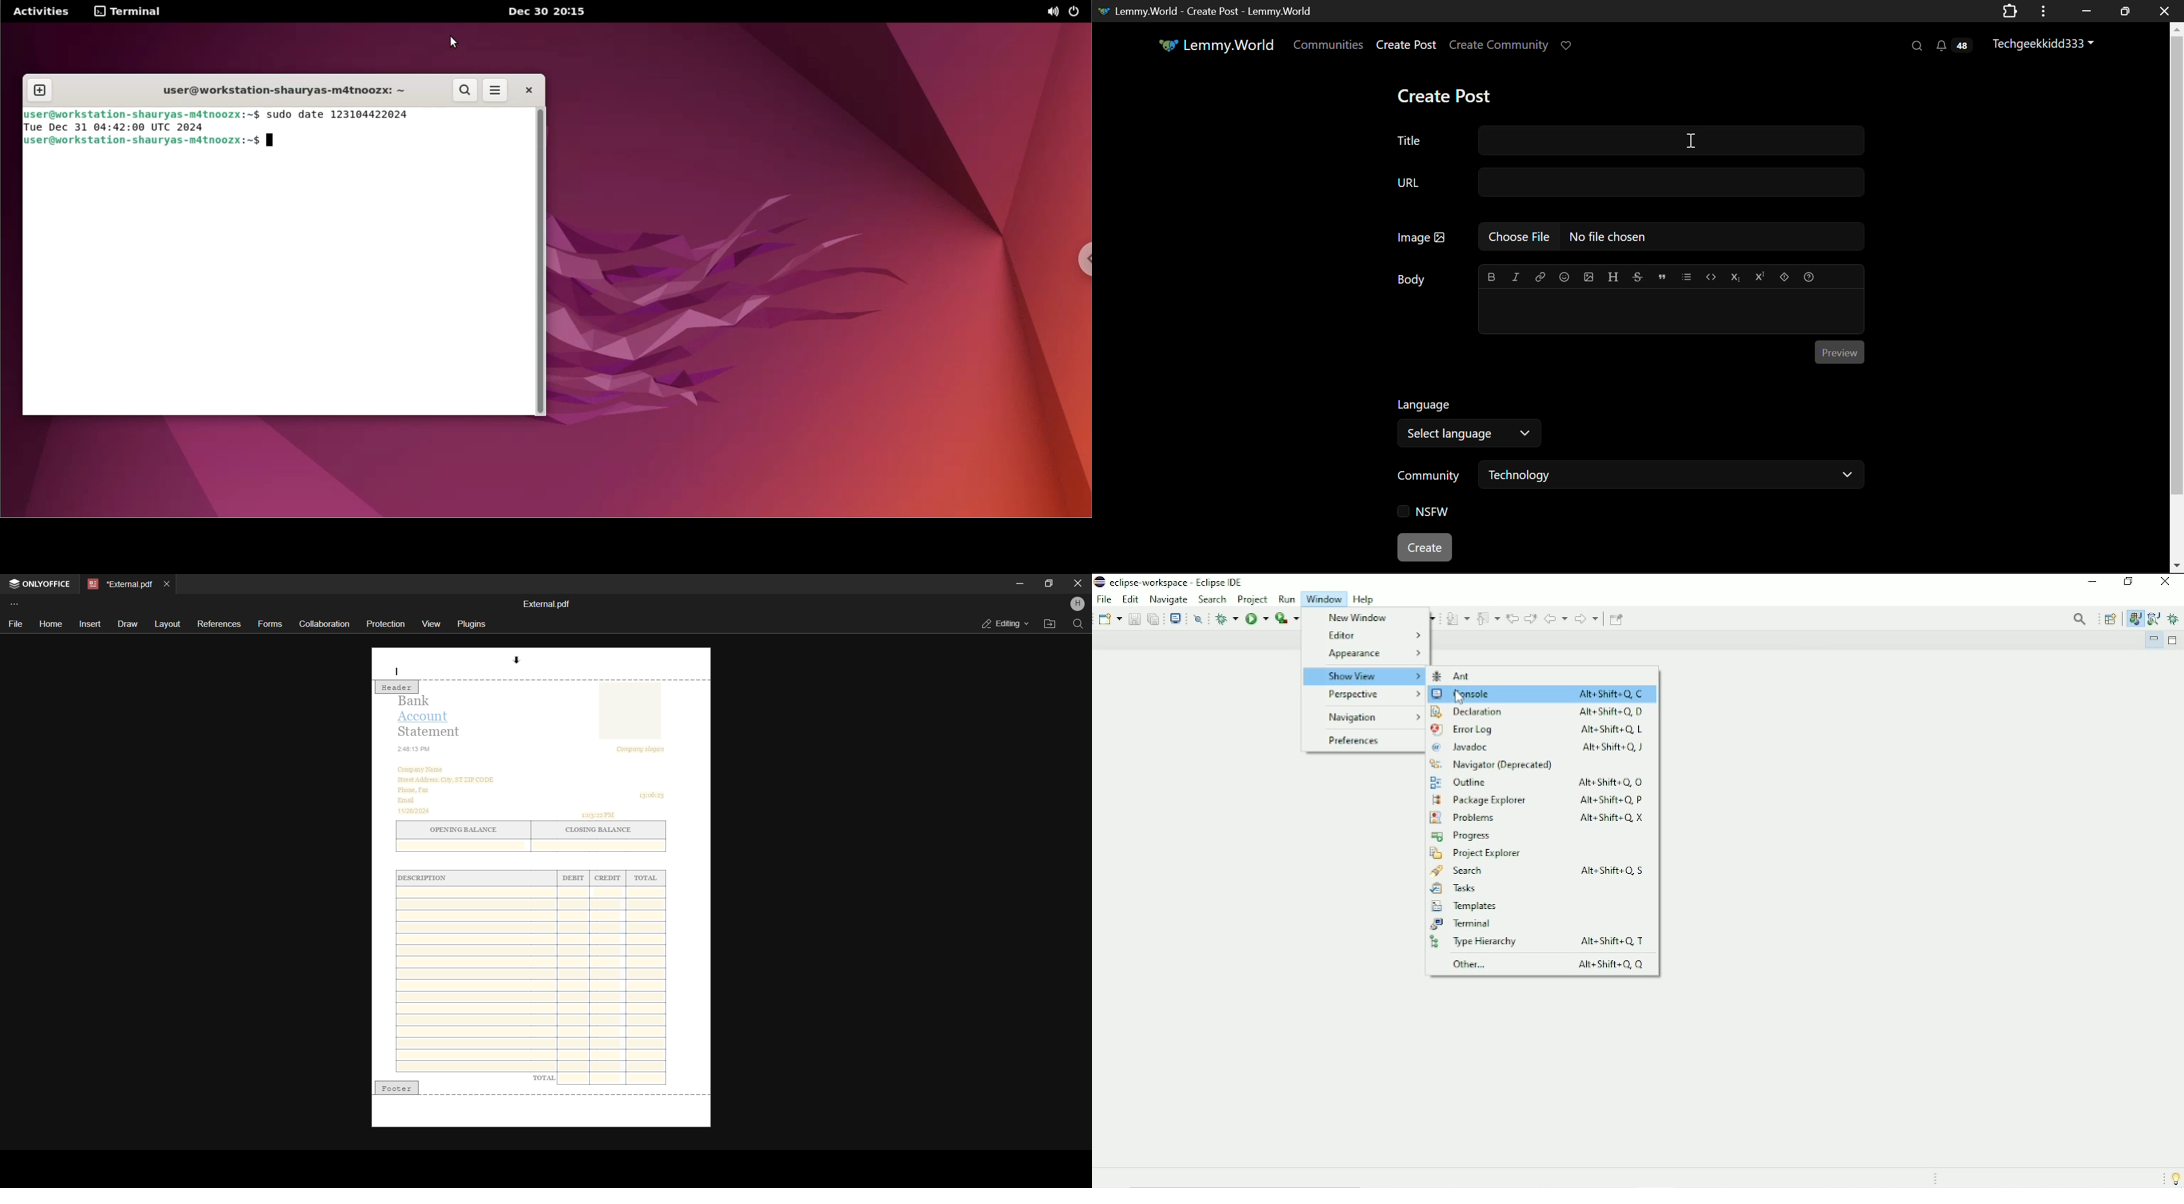 The image size is (2184, 1204). What do you see at coordinates (1213, 600) in the screenshot?
I see `Search` at bounding box center [1213, 600].